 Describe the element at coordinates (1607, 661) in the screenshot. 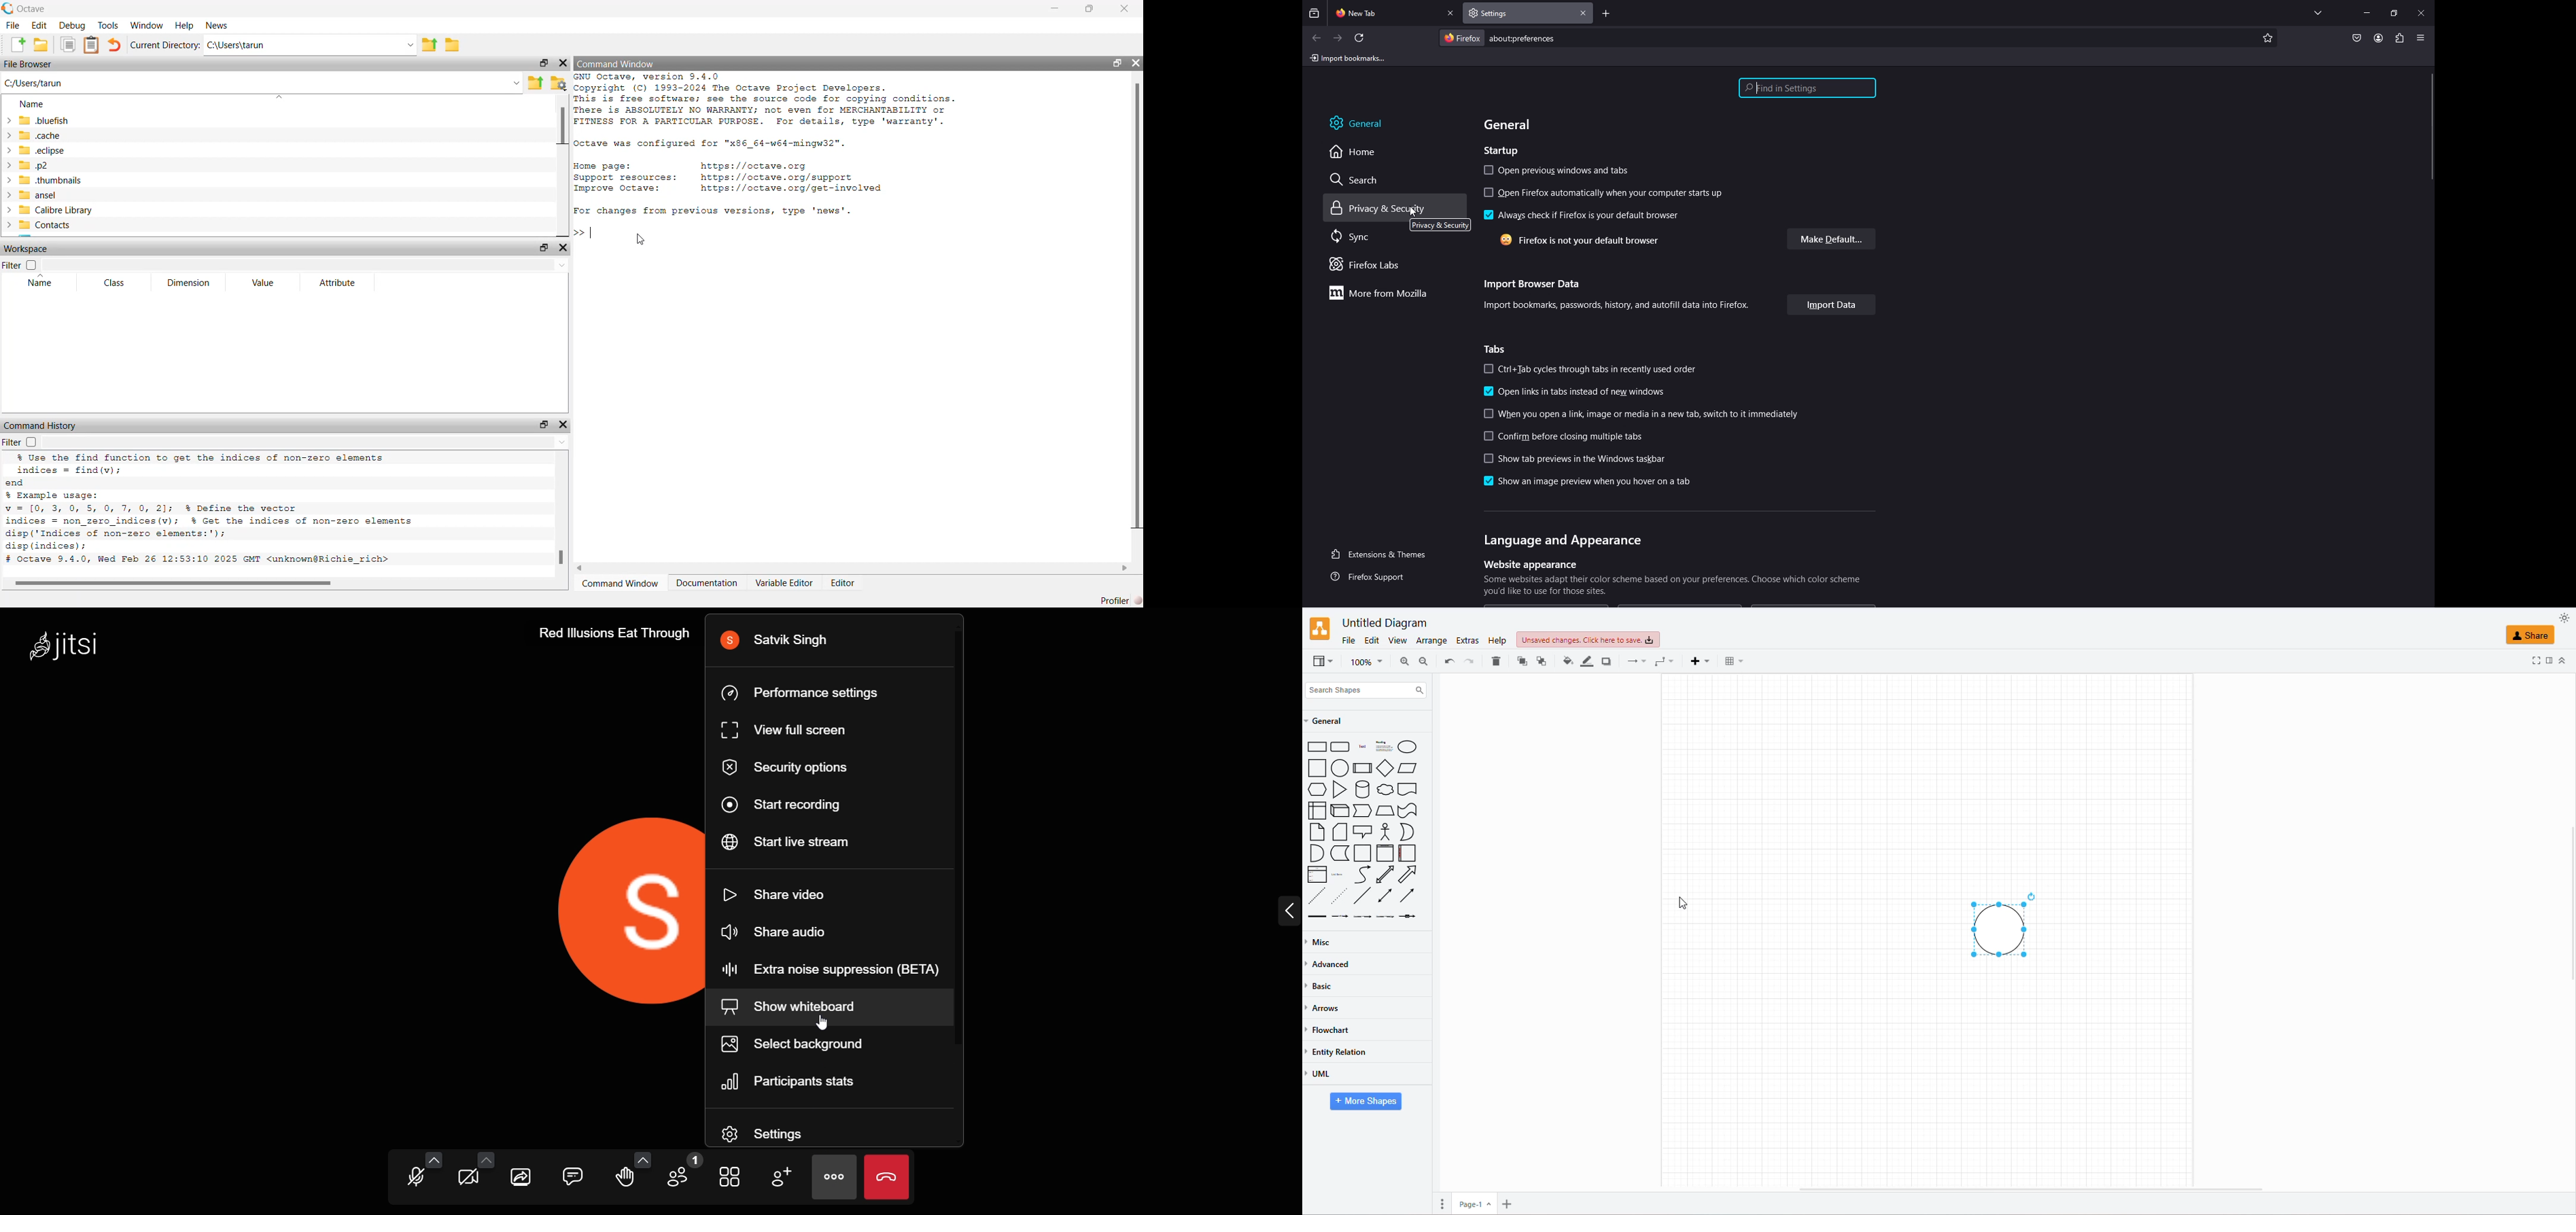

I see `SHADOW` at that location.